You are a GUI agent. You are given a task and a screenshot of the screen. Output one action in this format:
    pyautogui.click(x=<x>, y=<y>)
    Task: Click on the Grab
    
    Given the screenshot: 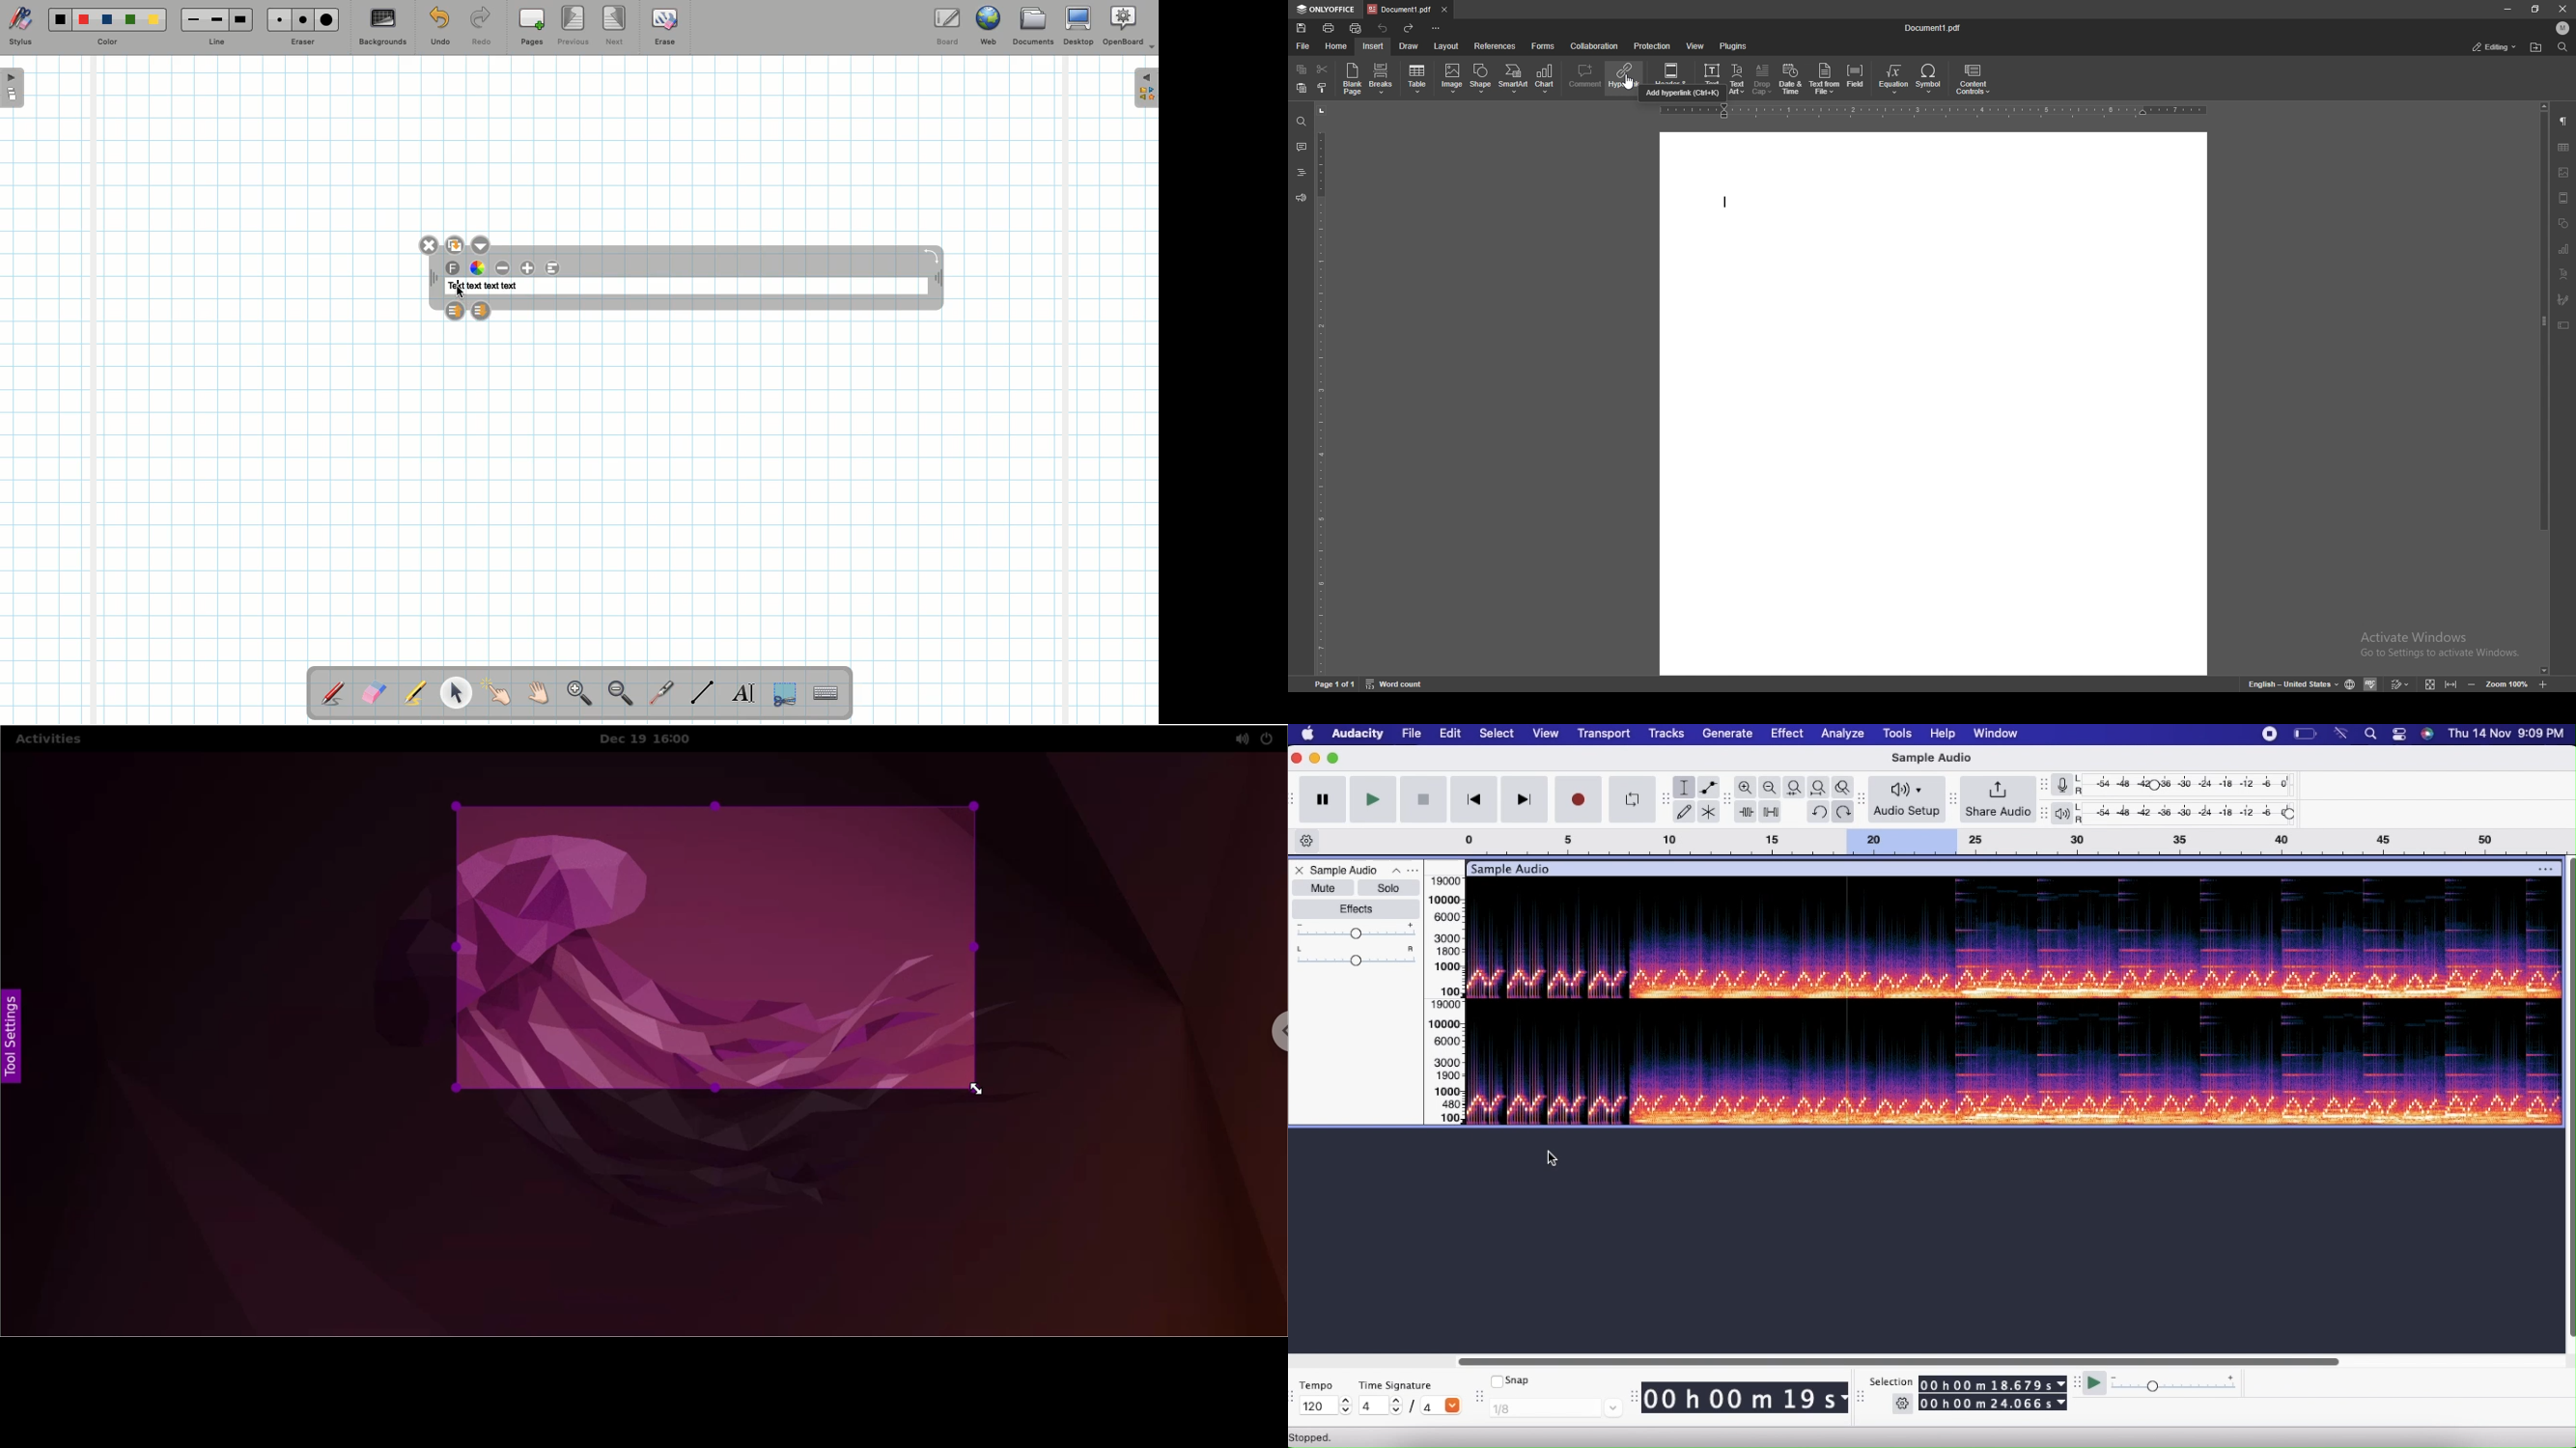 What is the action you would take?
    pyautogui.click(x=539, y=695)
    